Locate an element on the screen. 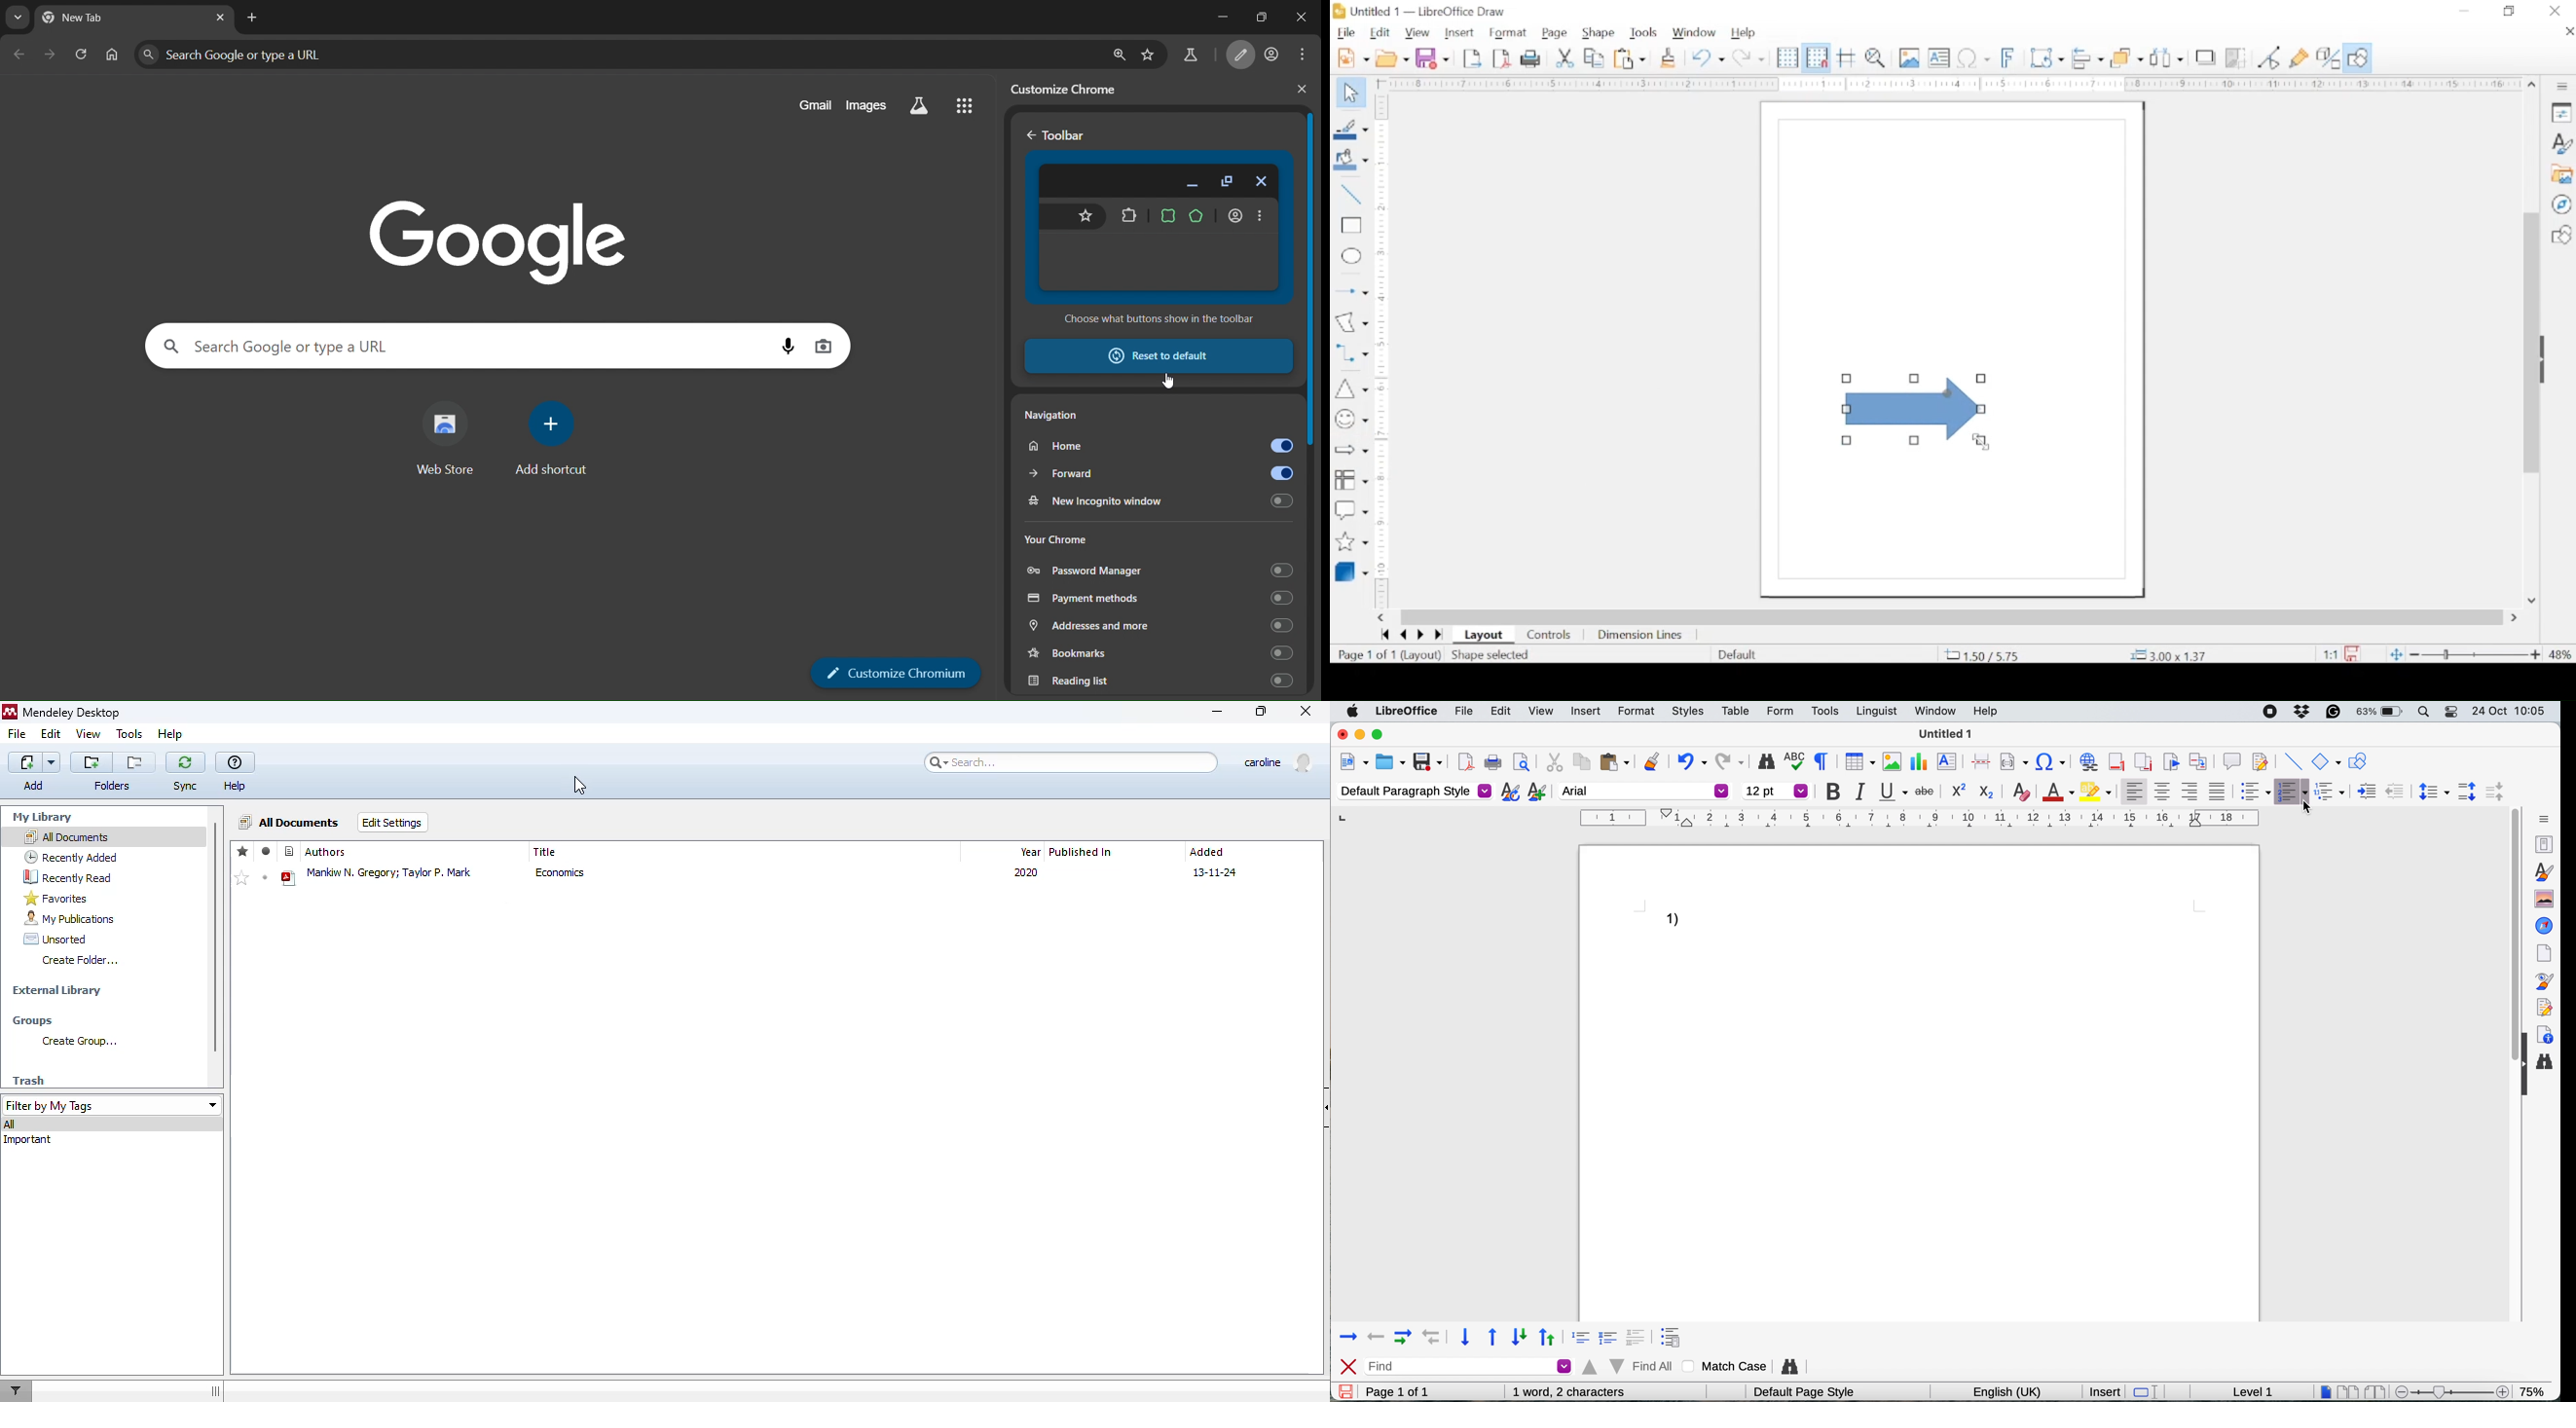  toggle extrusion is located at coordinates (2328, 57).